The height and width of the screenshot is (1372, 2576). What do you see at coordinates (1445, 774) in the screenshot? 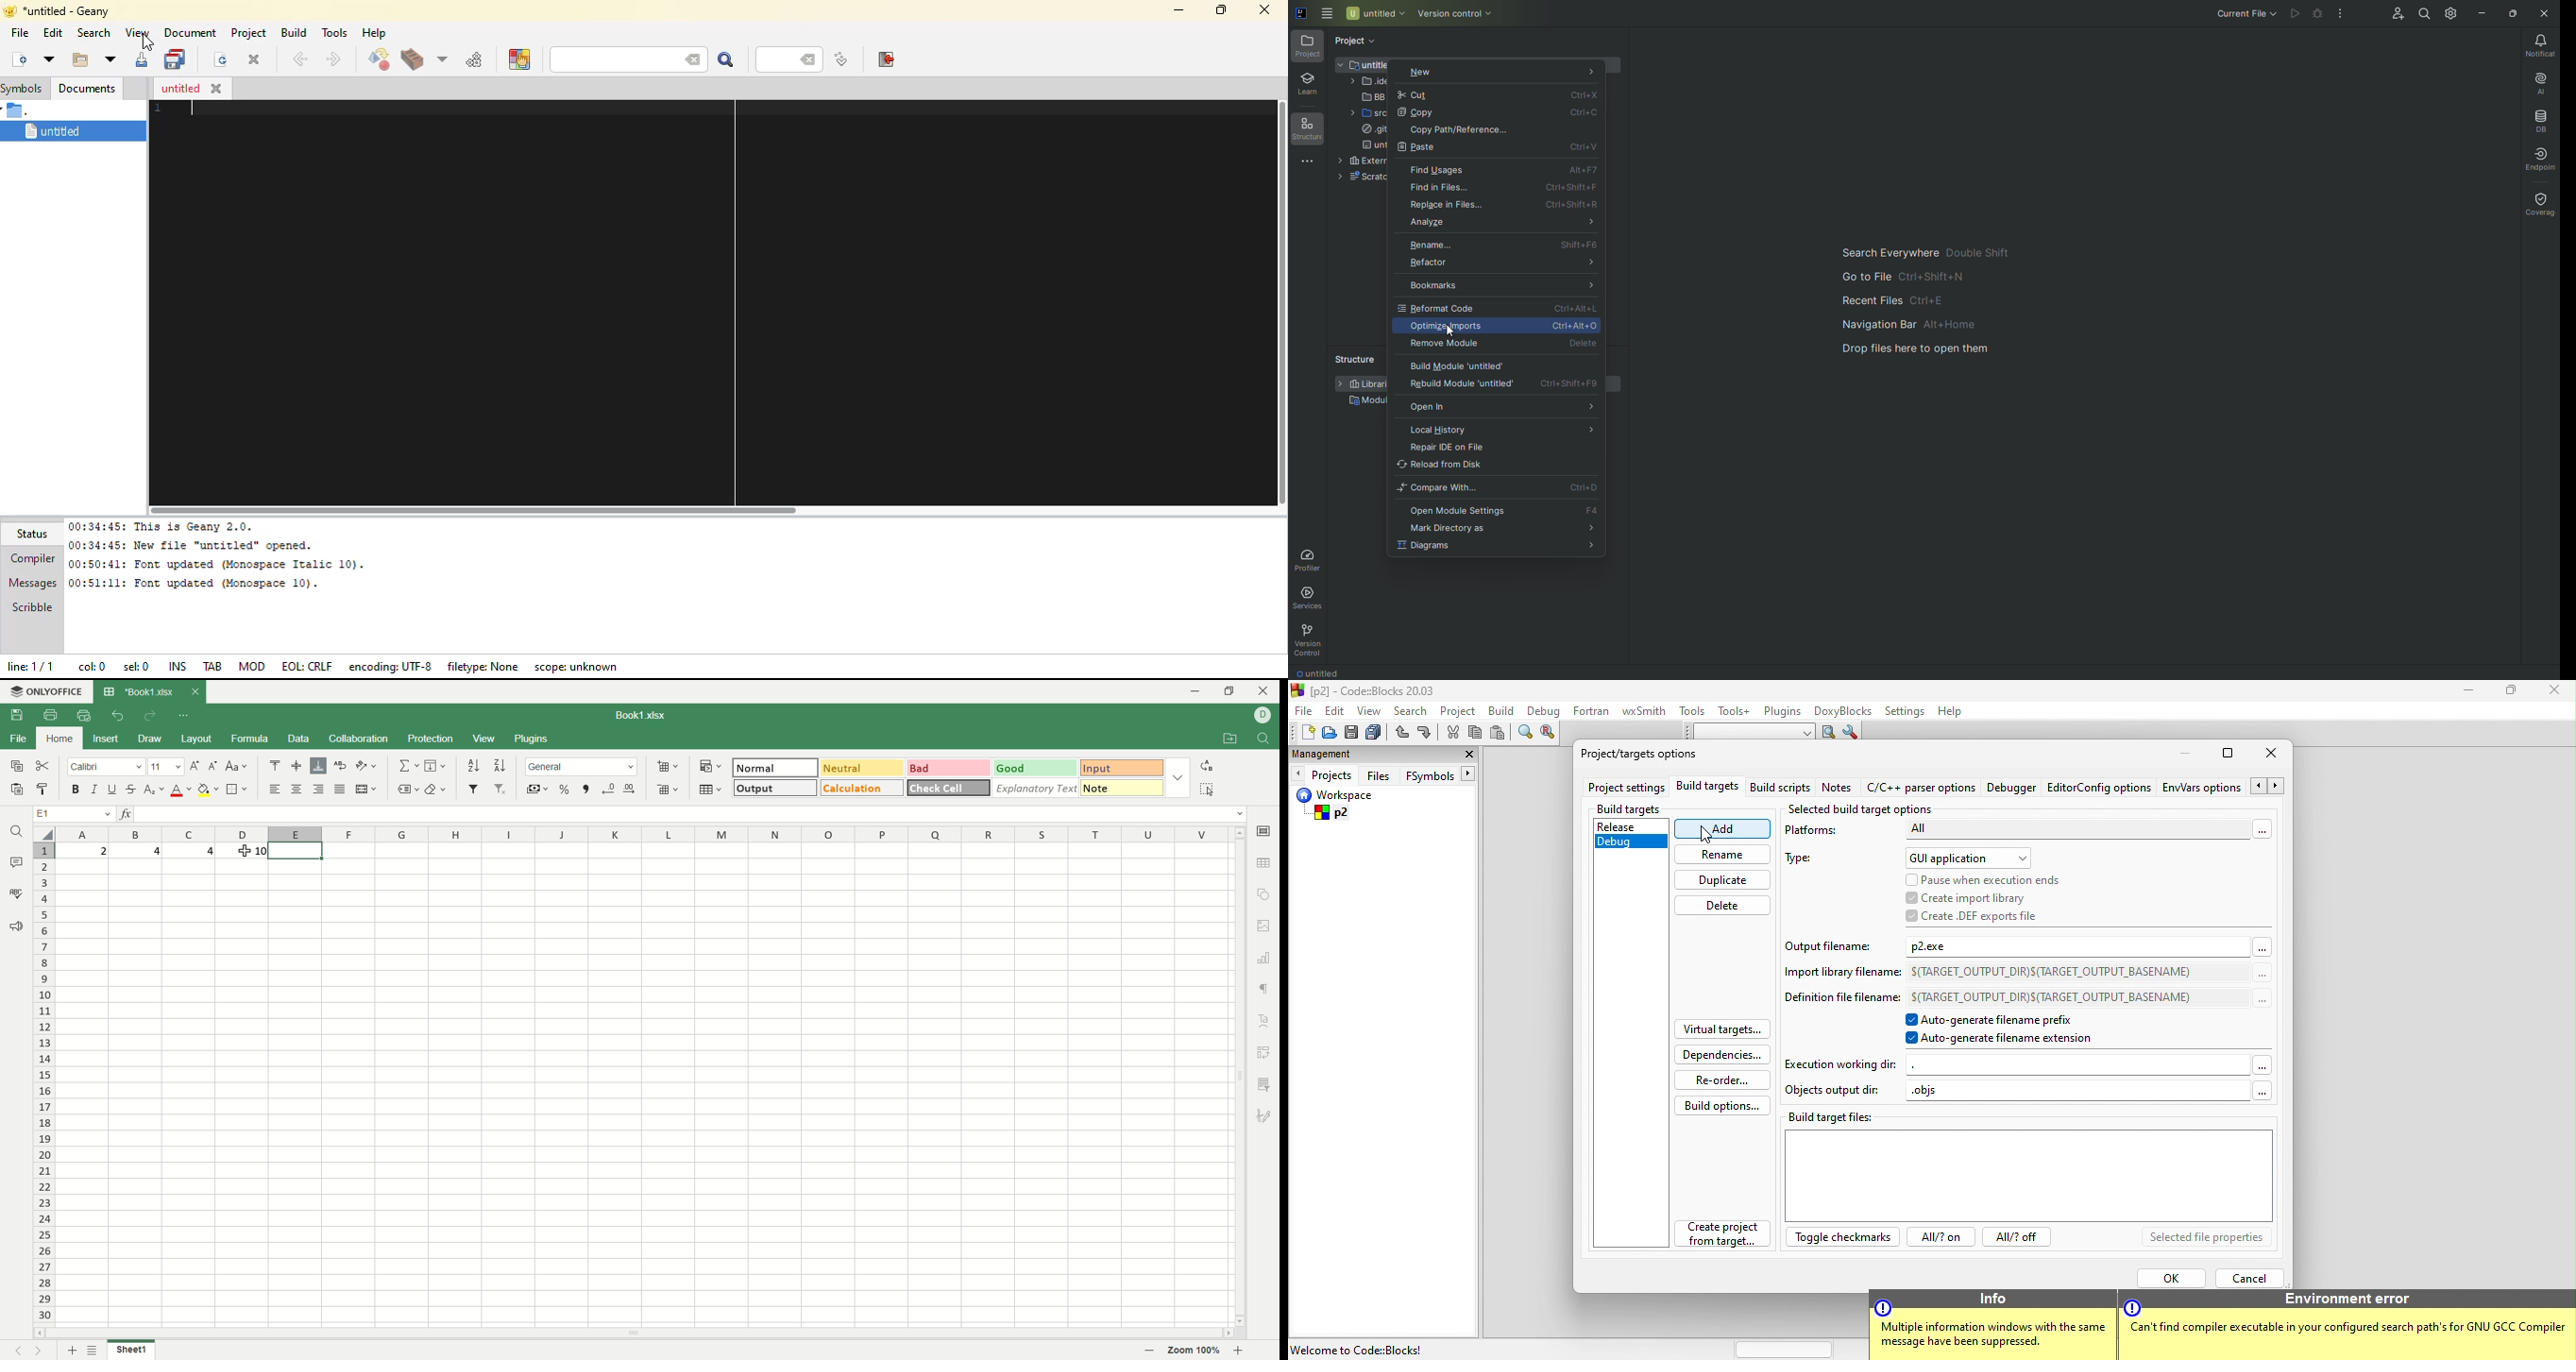
I see `fsymbols` at bounding box center [1445, 774].